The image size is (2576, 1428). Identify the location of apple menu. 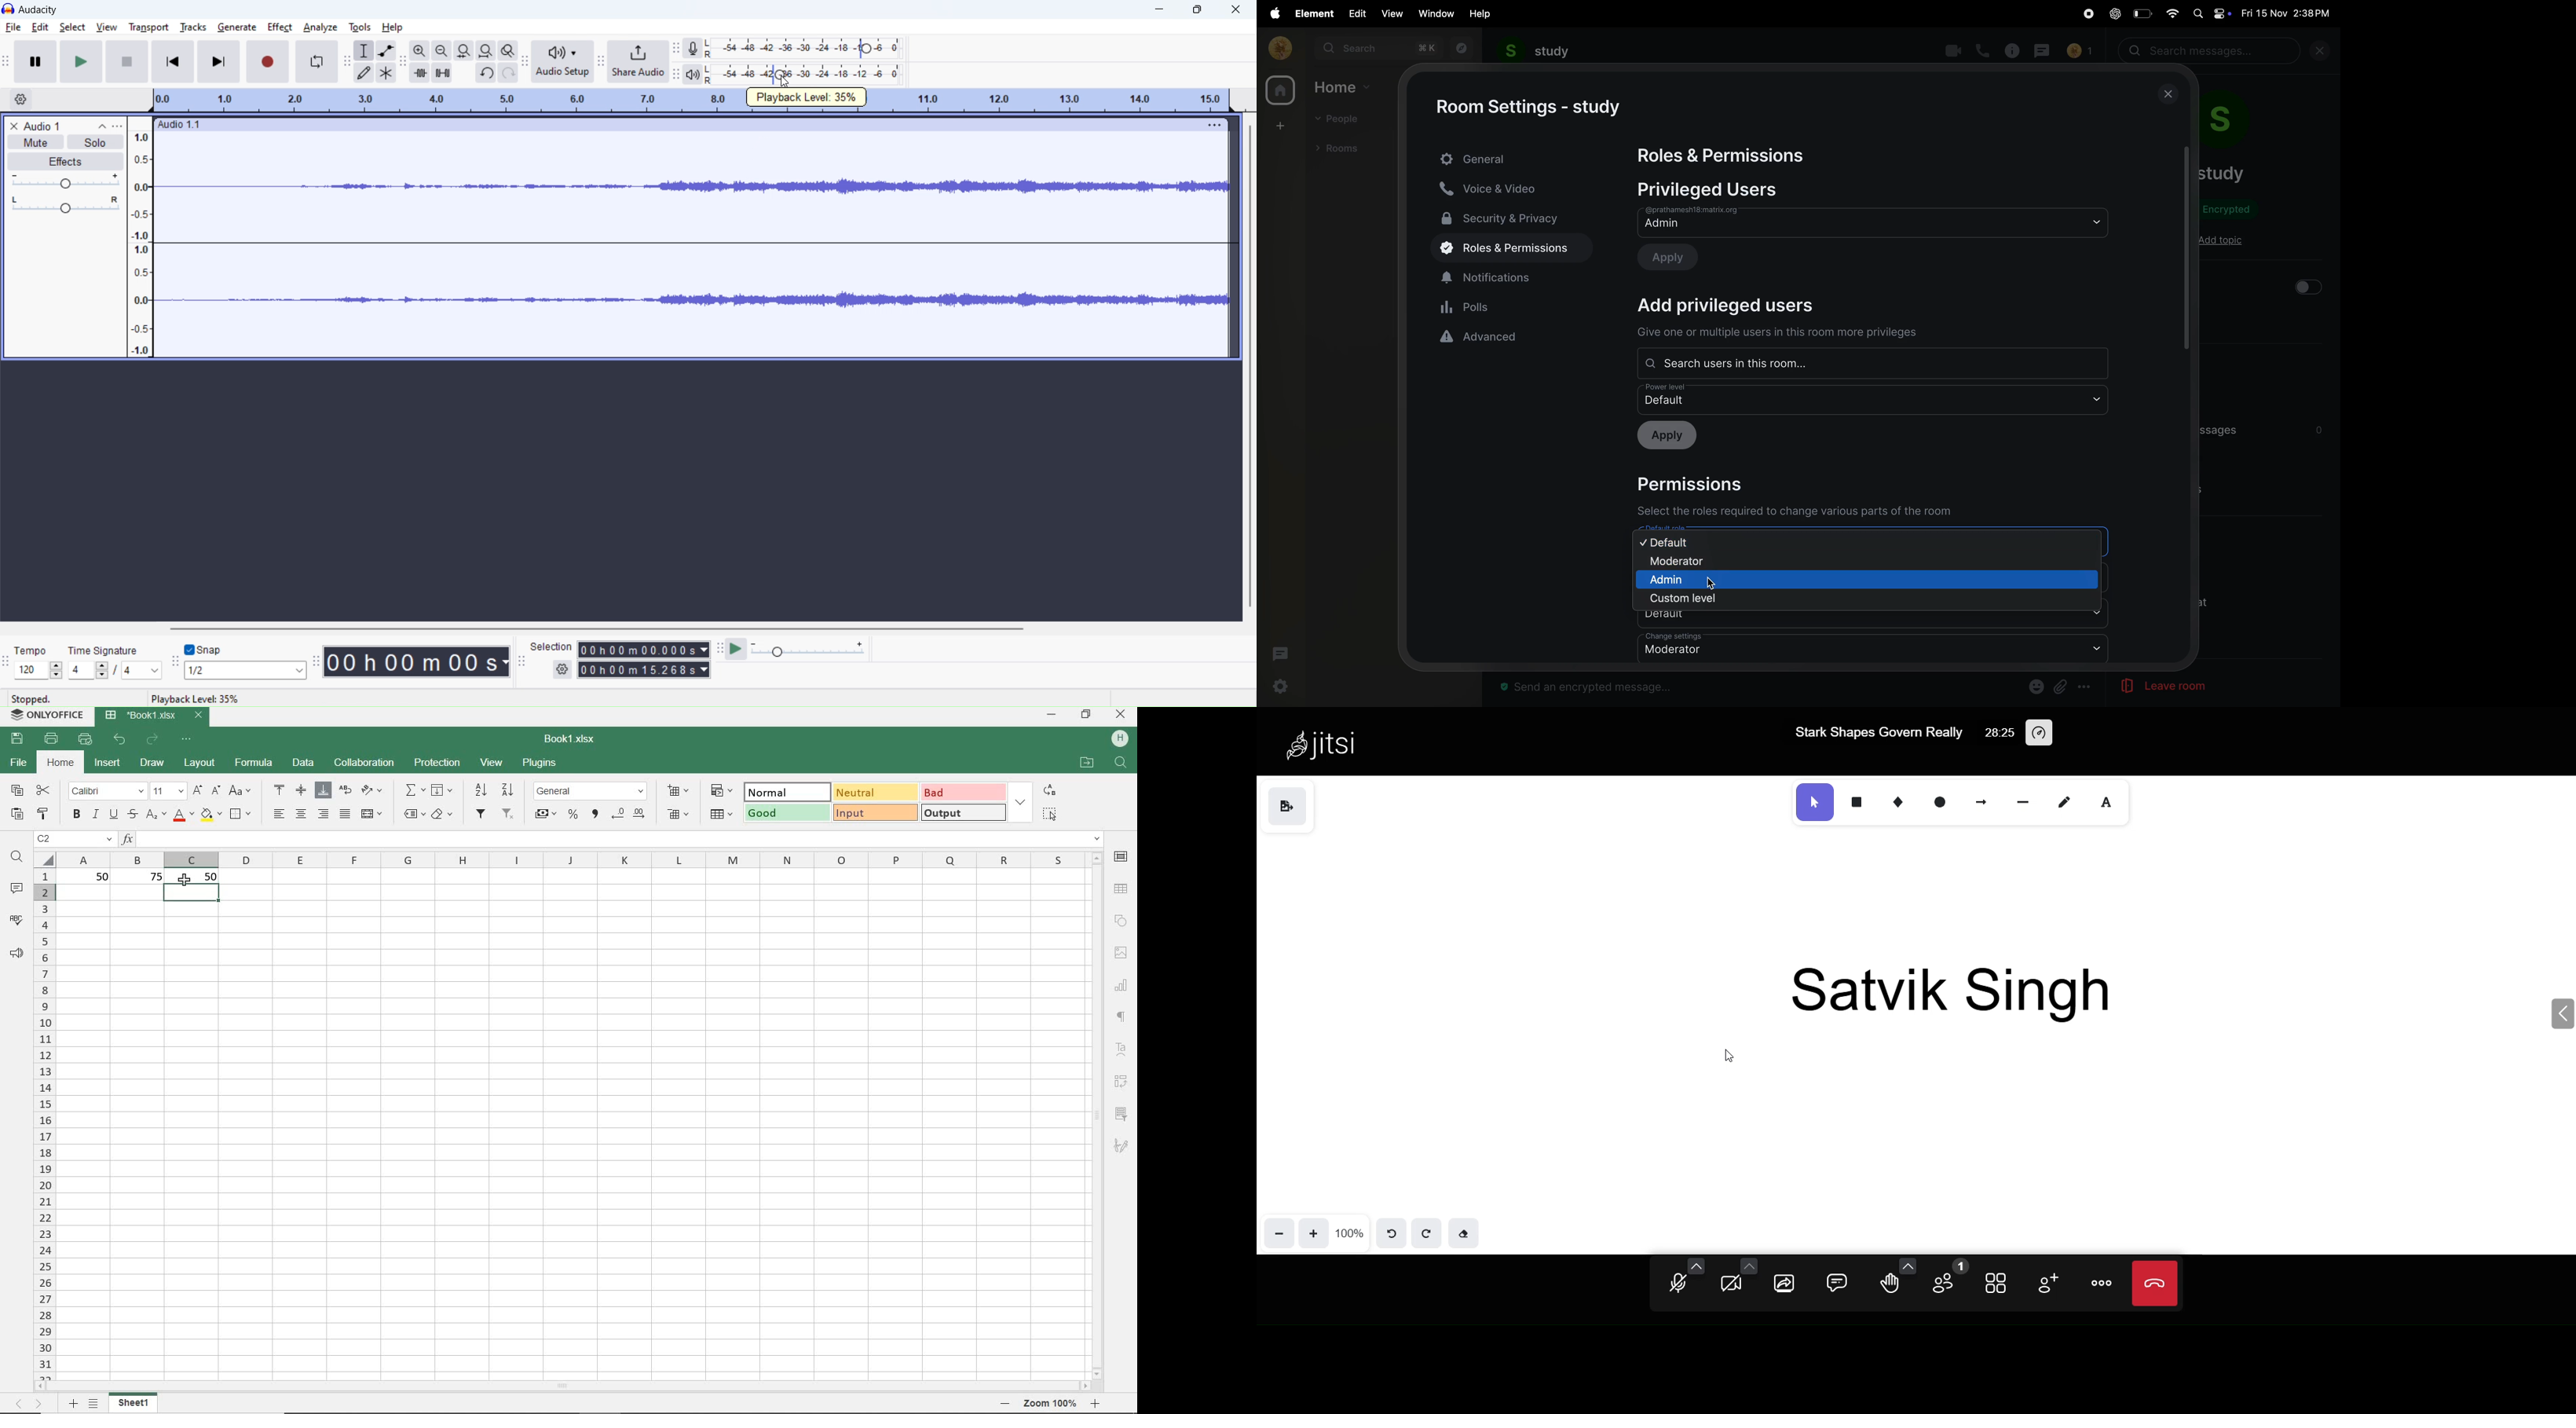
(1272, 13).